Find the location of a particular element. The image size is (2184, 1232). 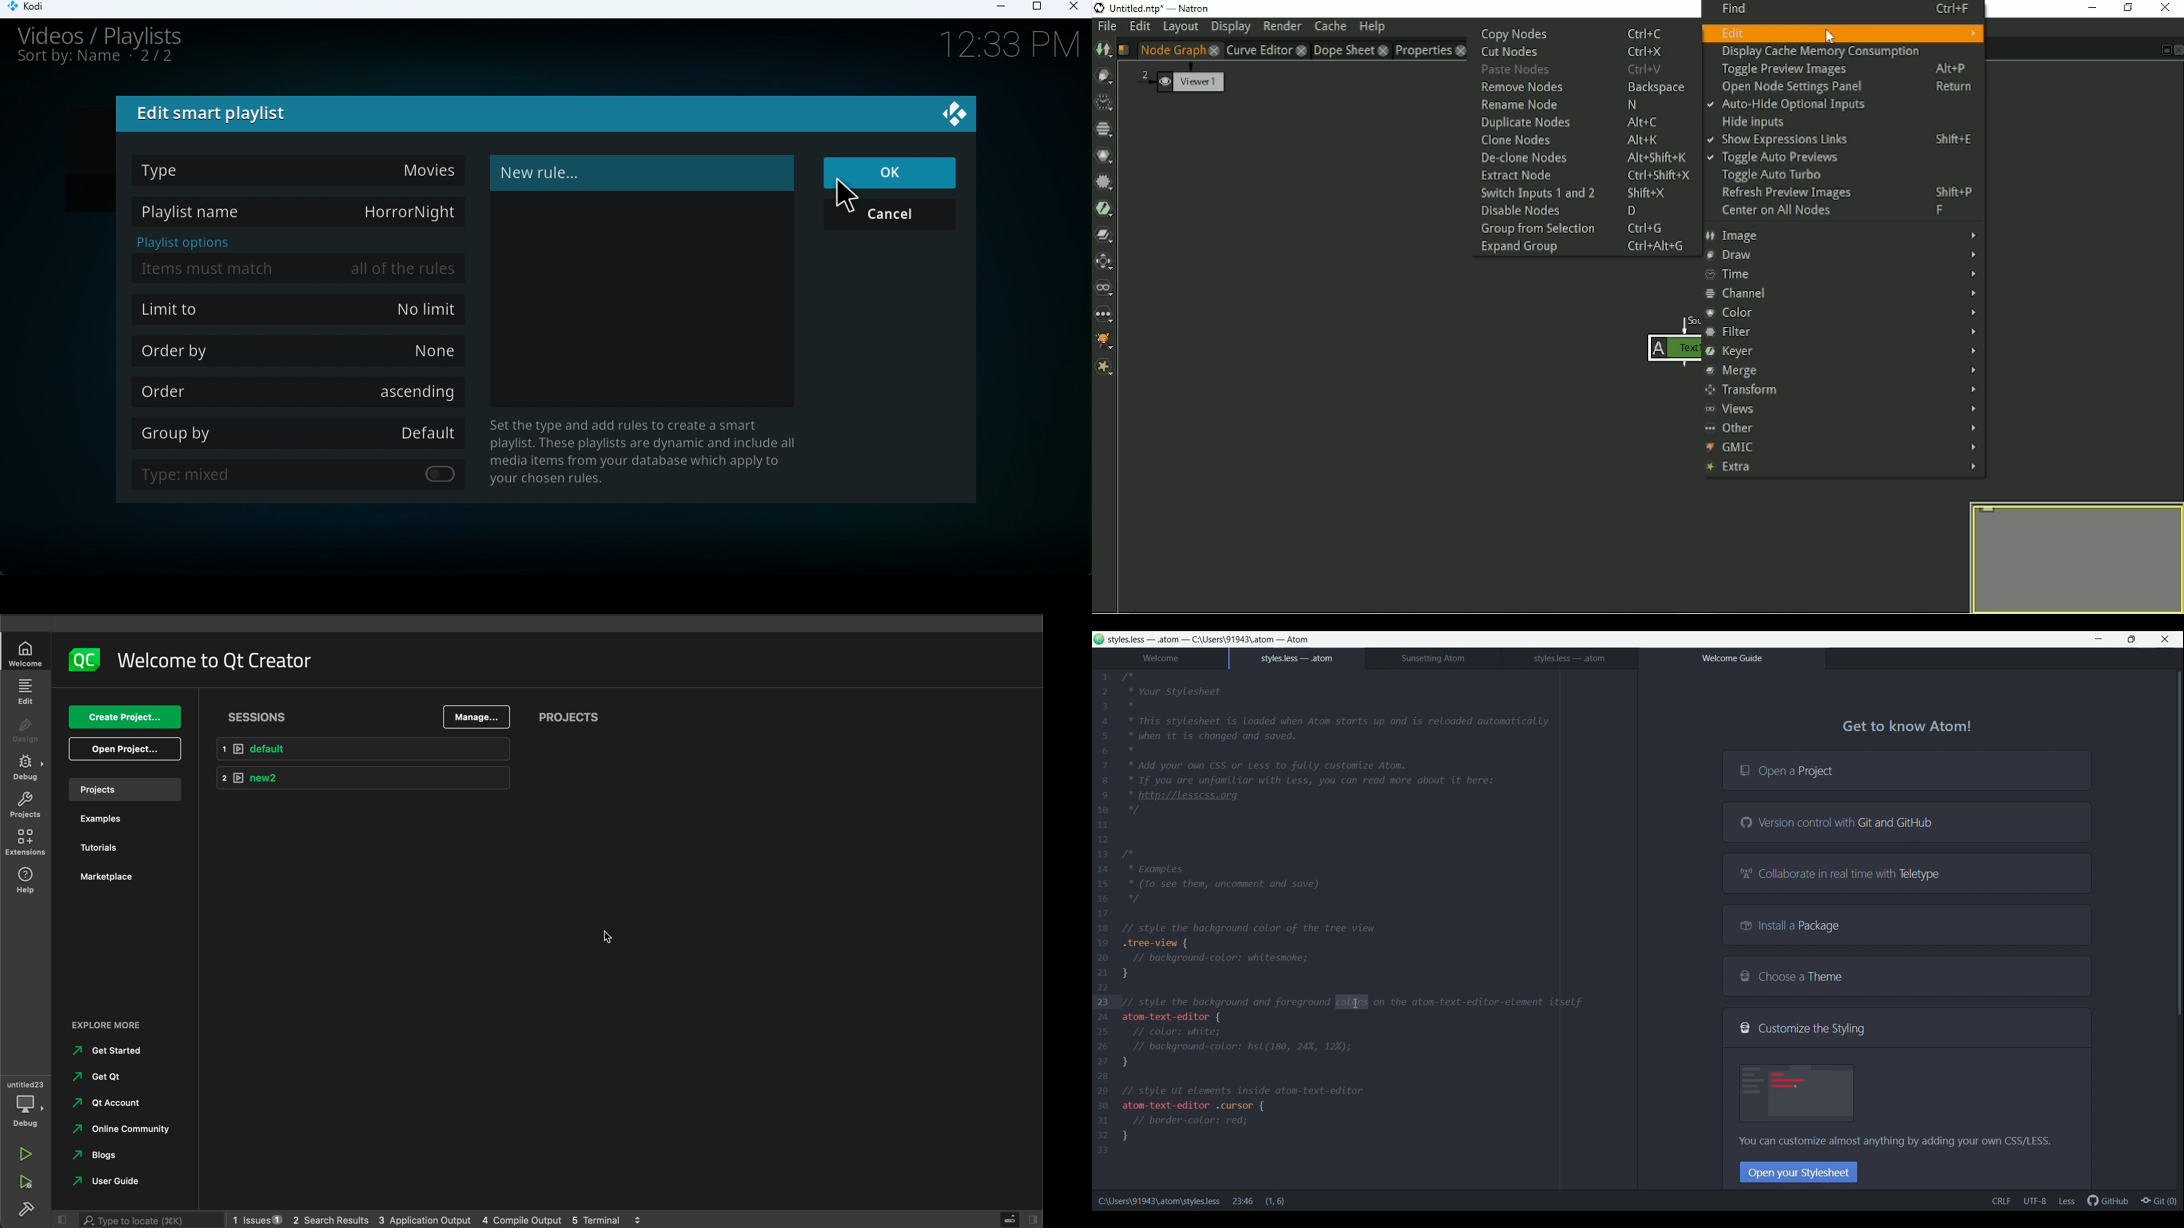

Version control with Git and GitHub is located at coordinates (1907, 822).